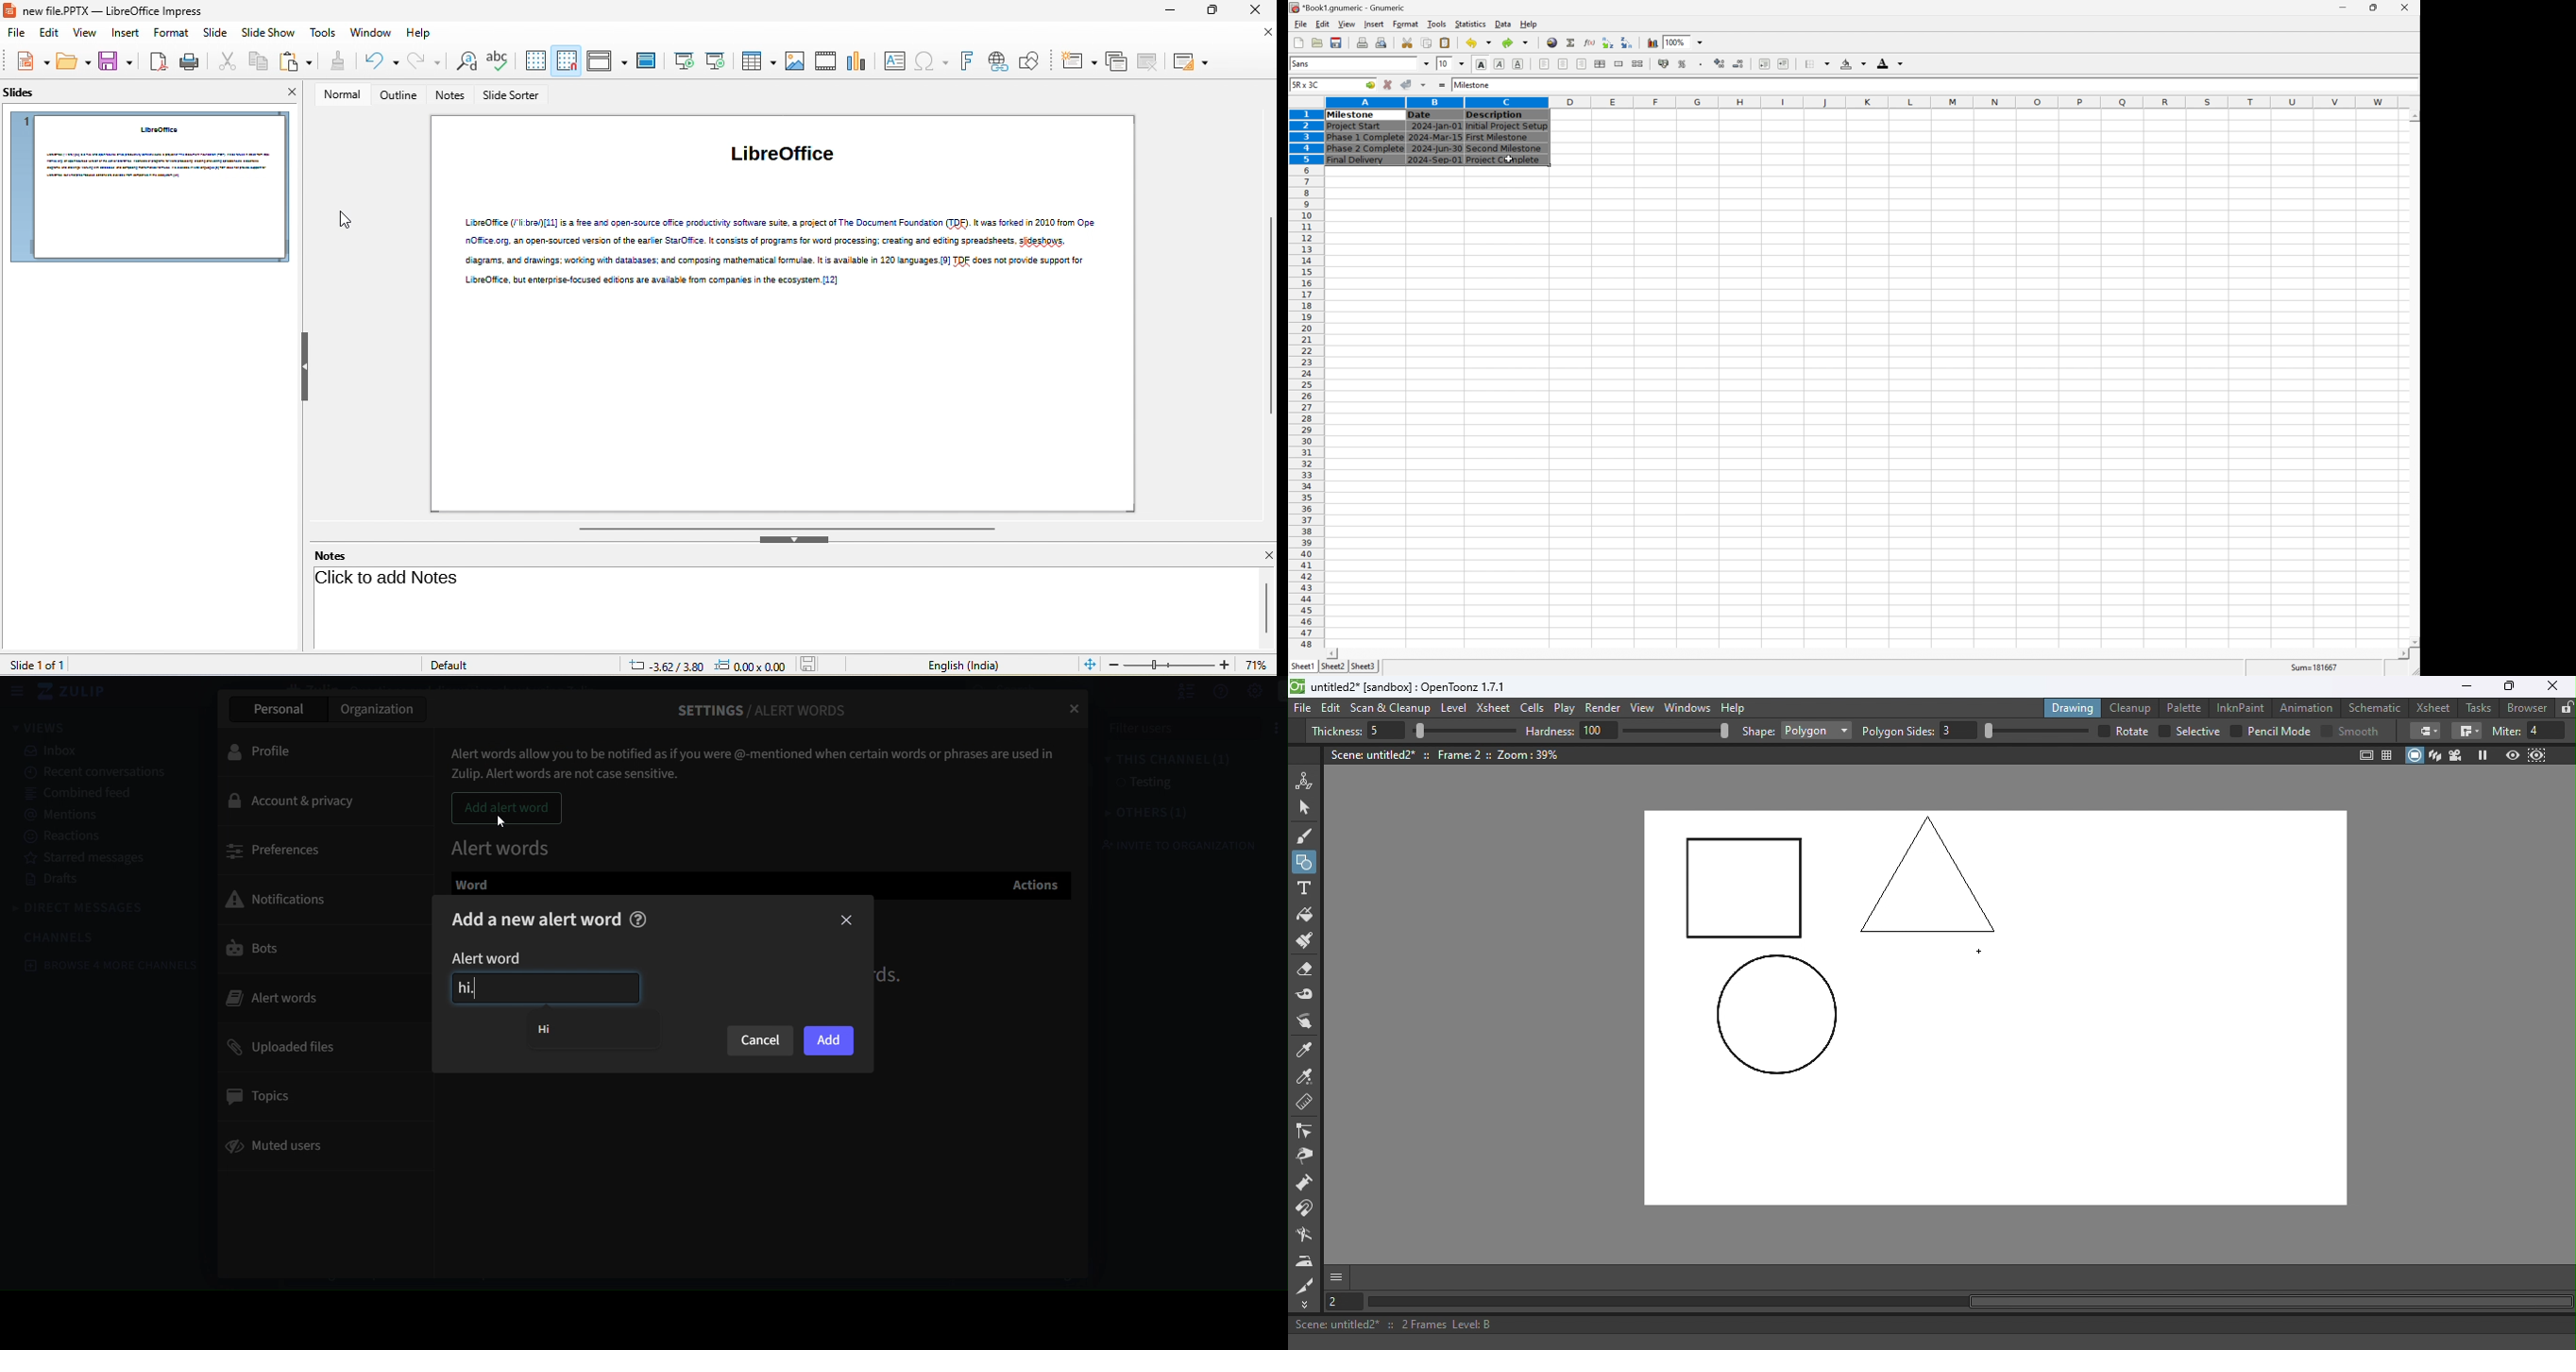 This screenshot has width=2576, height=1372. I want to click on get help, so click(1206, 692).